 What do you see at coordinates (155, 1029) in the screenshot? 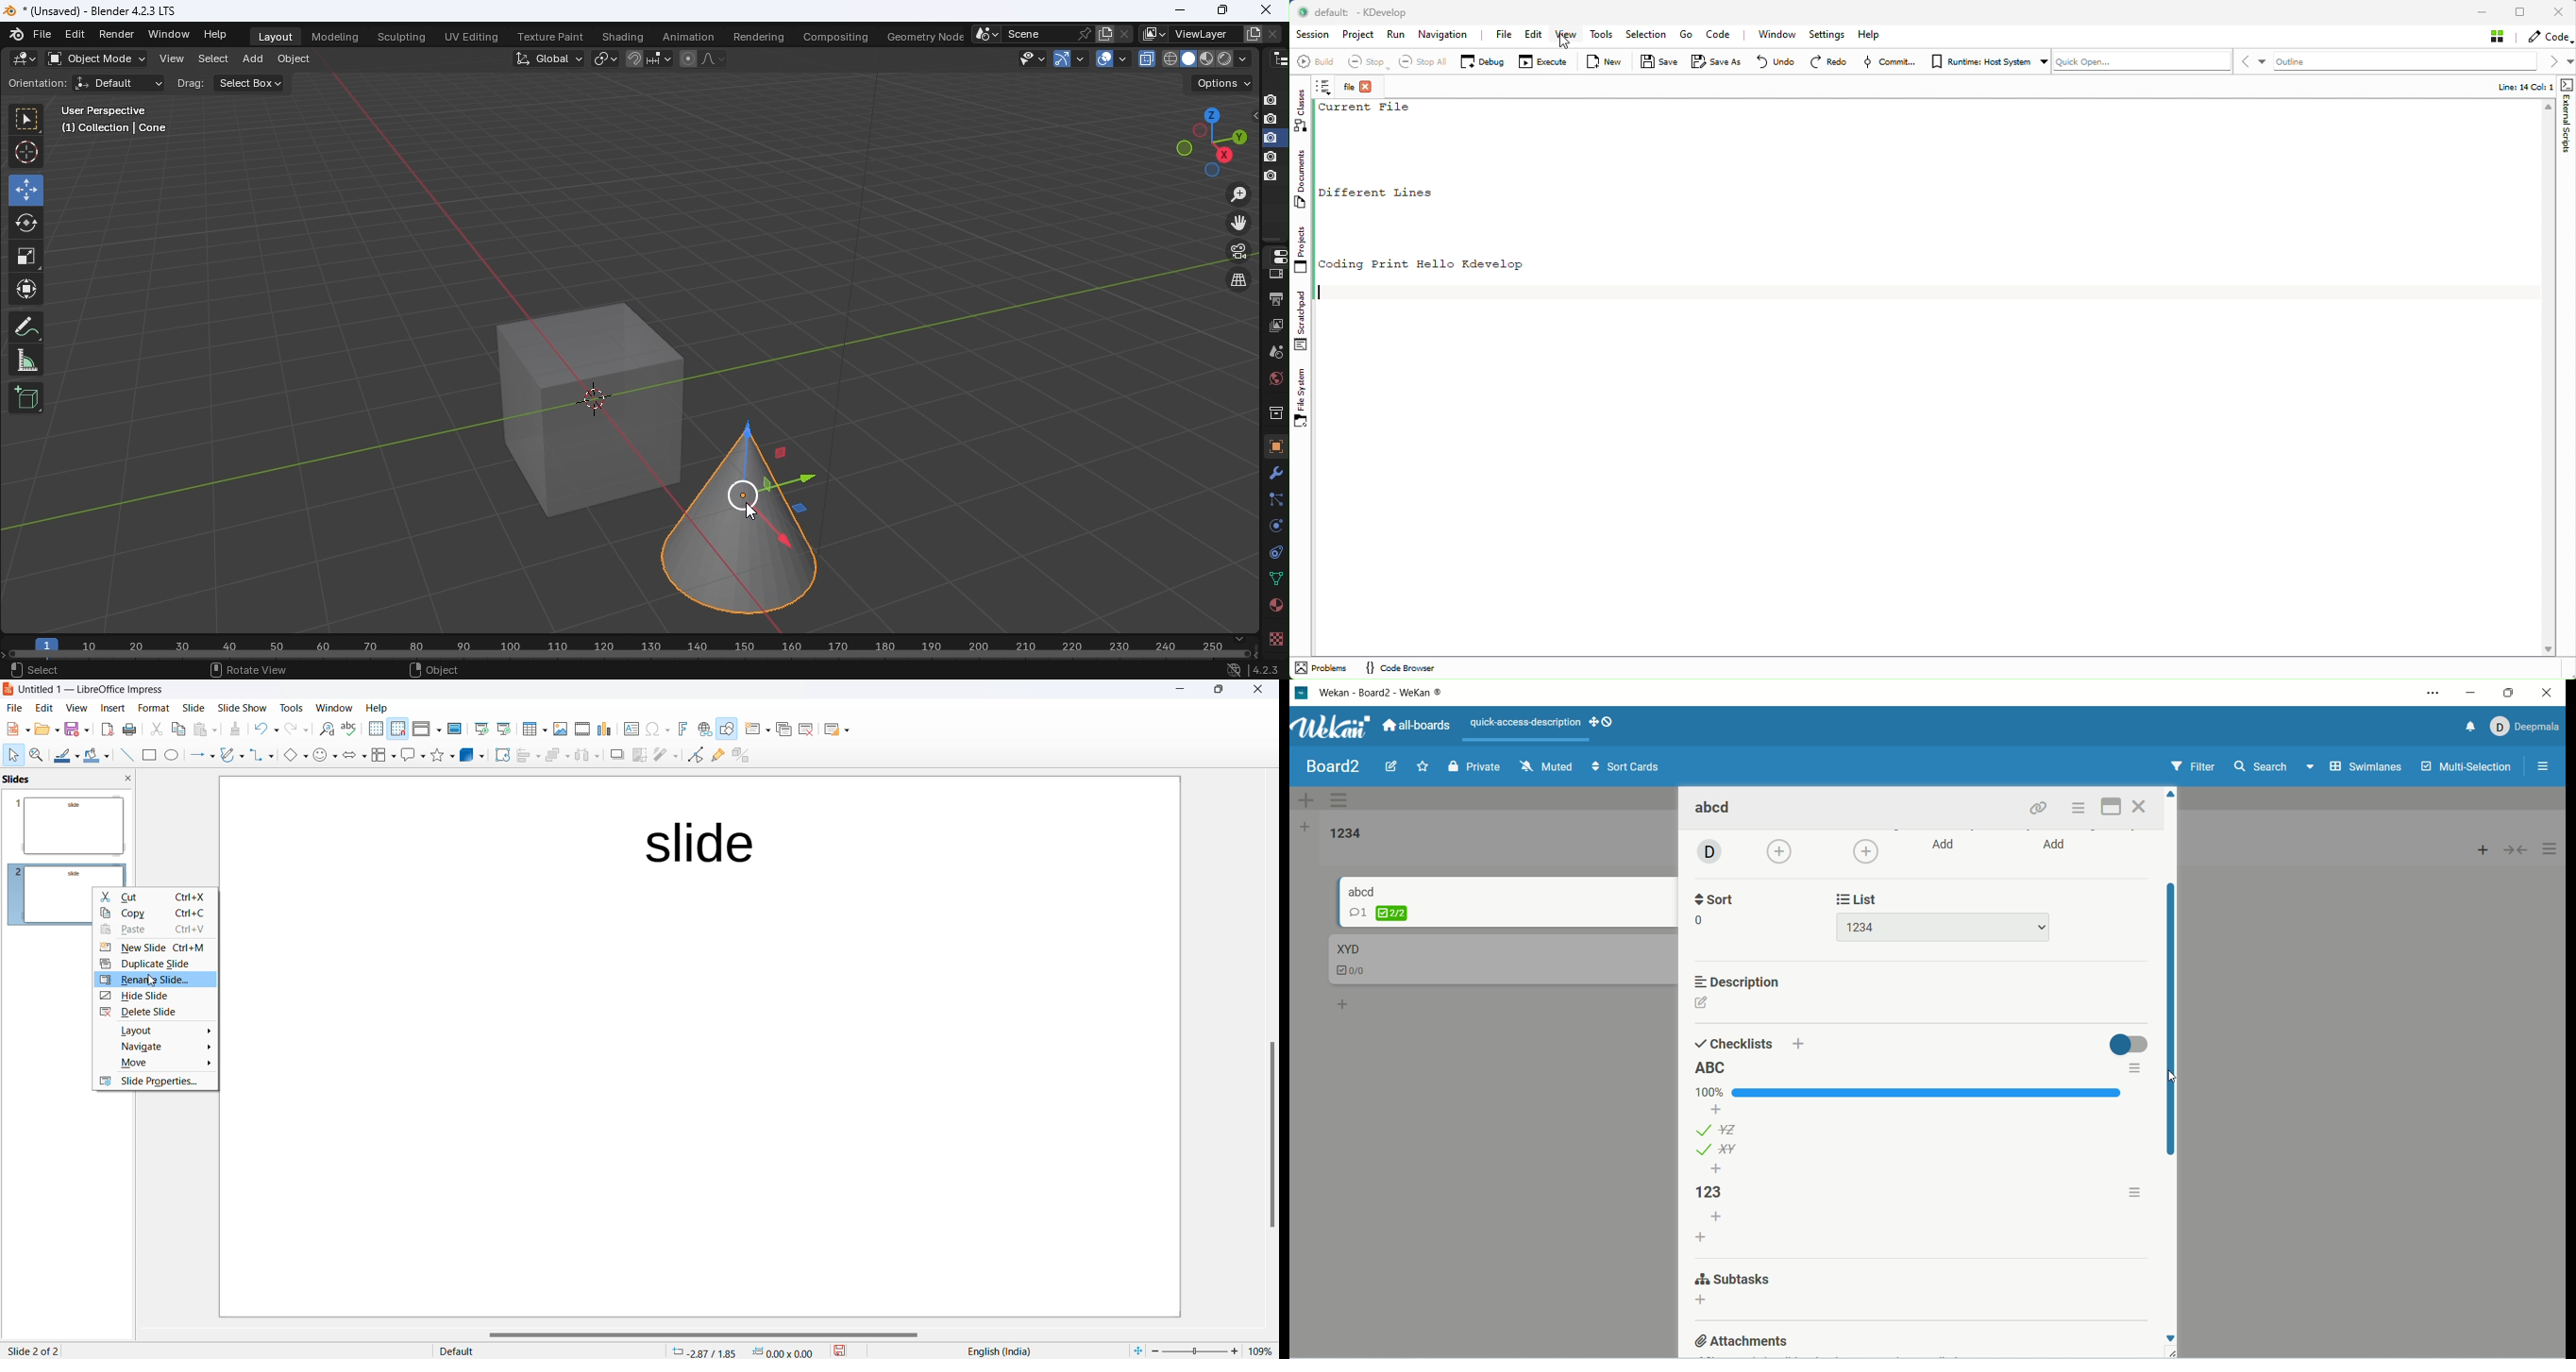
I see `layout` at bounding box center [155, 1029].